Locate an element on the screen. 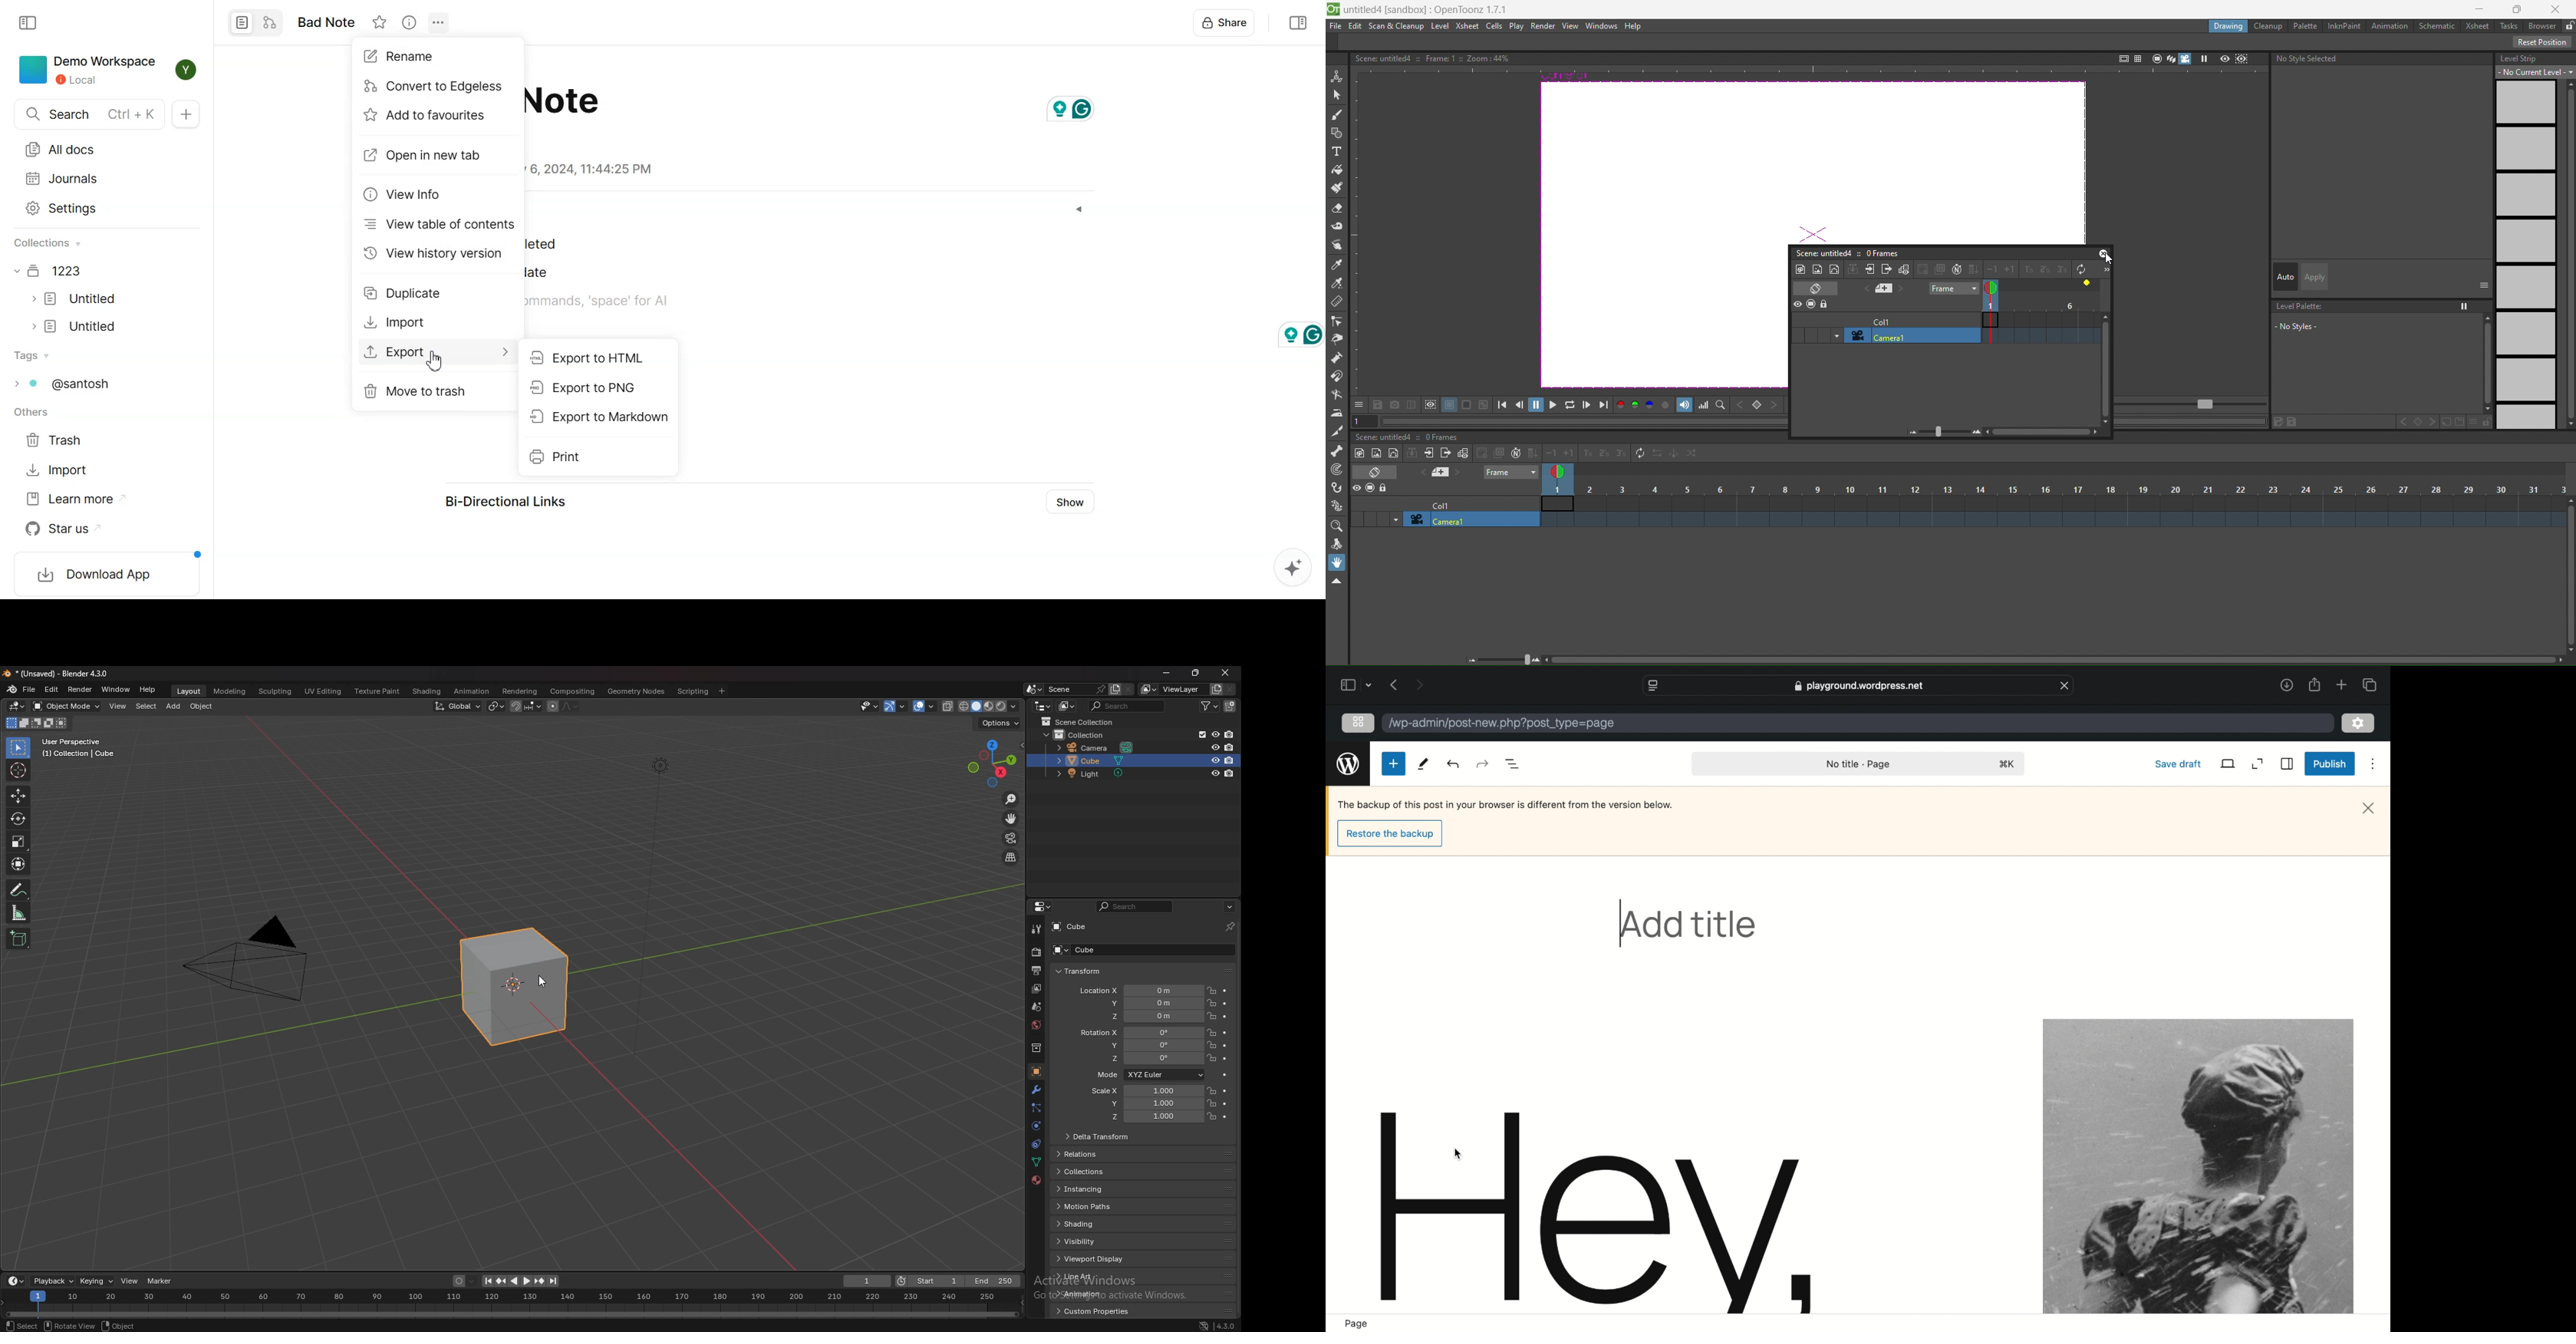 This screenshot has width=2576, height=1344. random is located at coordinates (1693, 454).